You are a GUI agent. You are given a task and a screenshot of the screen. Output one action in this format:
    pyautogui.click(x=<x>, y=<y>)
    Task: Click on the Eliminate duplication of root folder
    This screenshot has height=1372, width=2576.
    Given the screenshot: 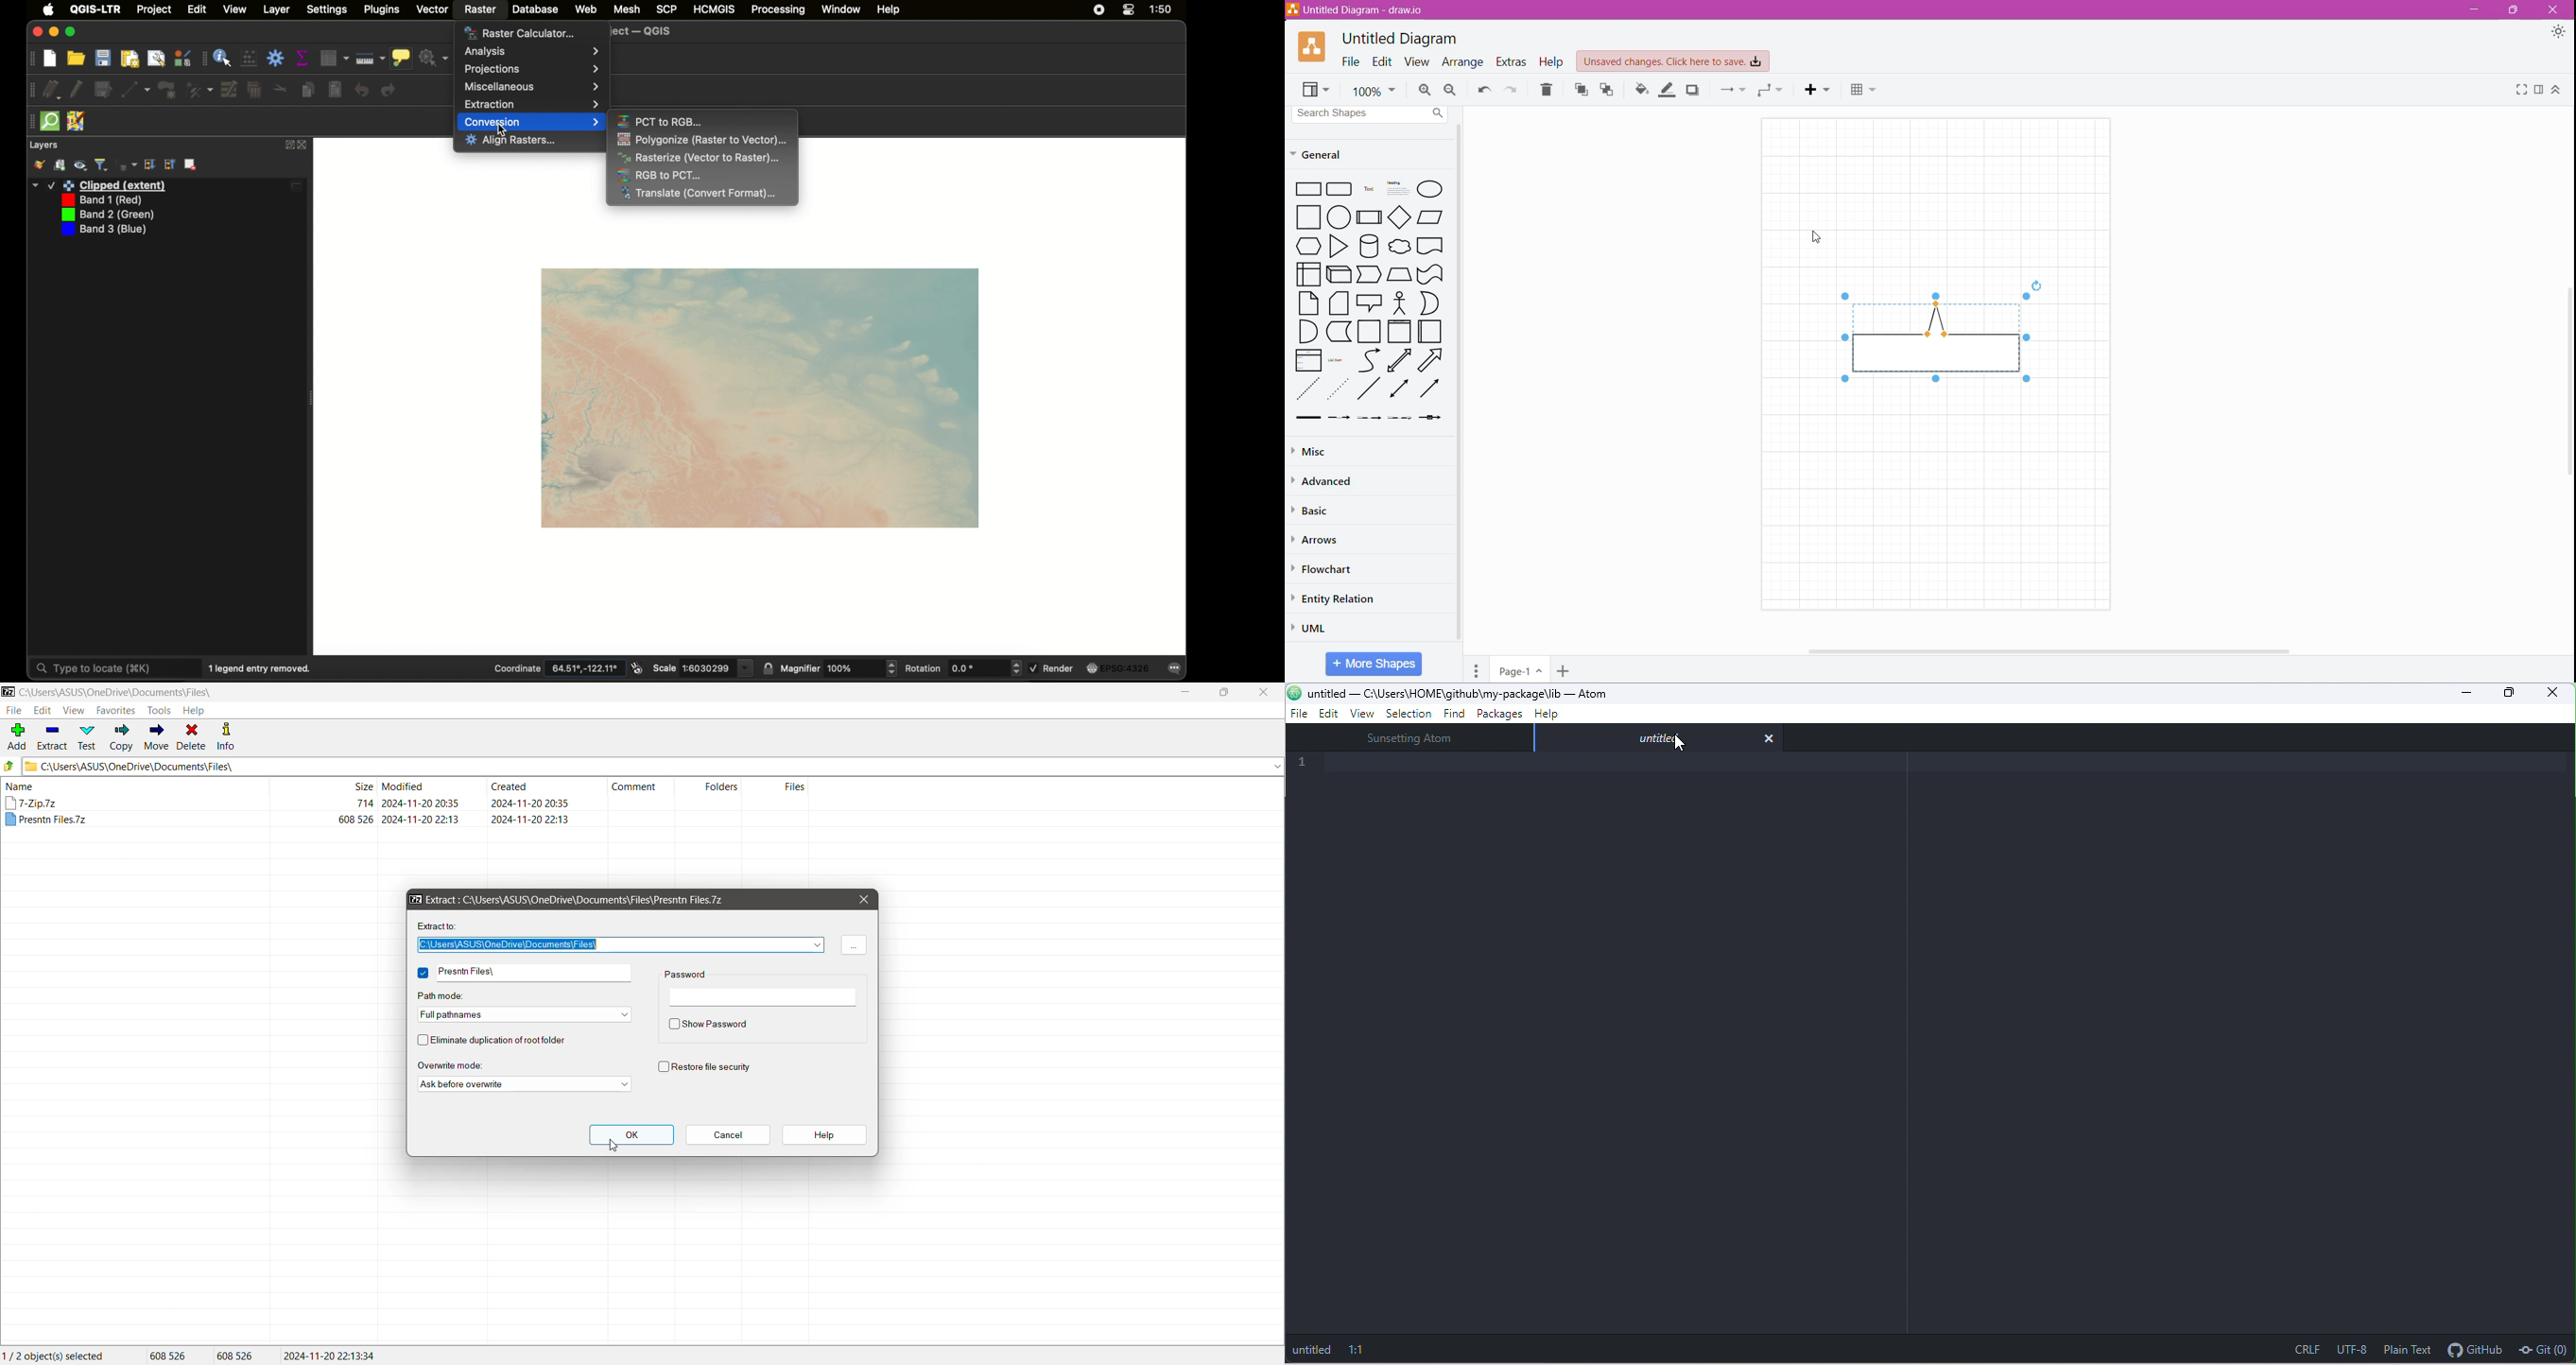 What is the action you would take?
    pyautogui.click(x=500, y=1040)
    